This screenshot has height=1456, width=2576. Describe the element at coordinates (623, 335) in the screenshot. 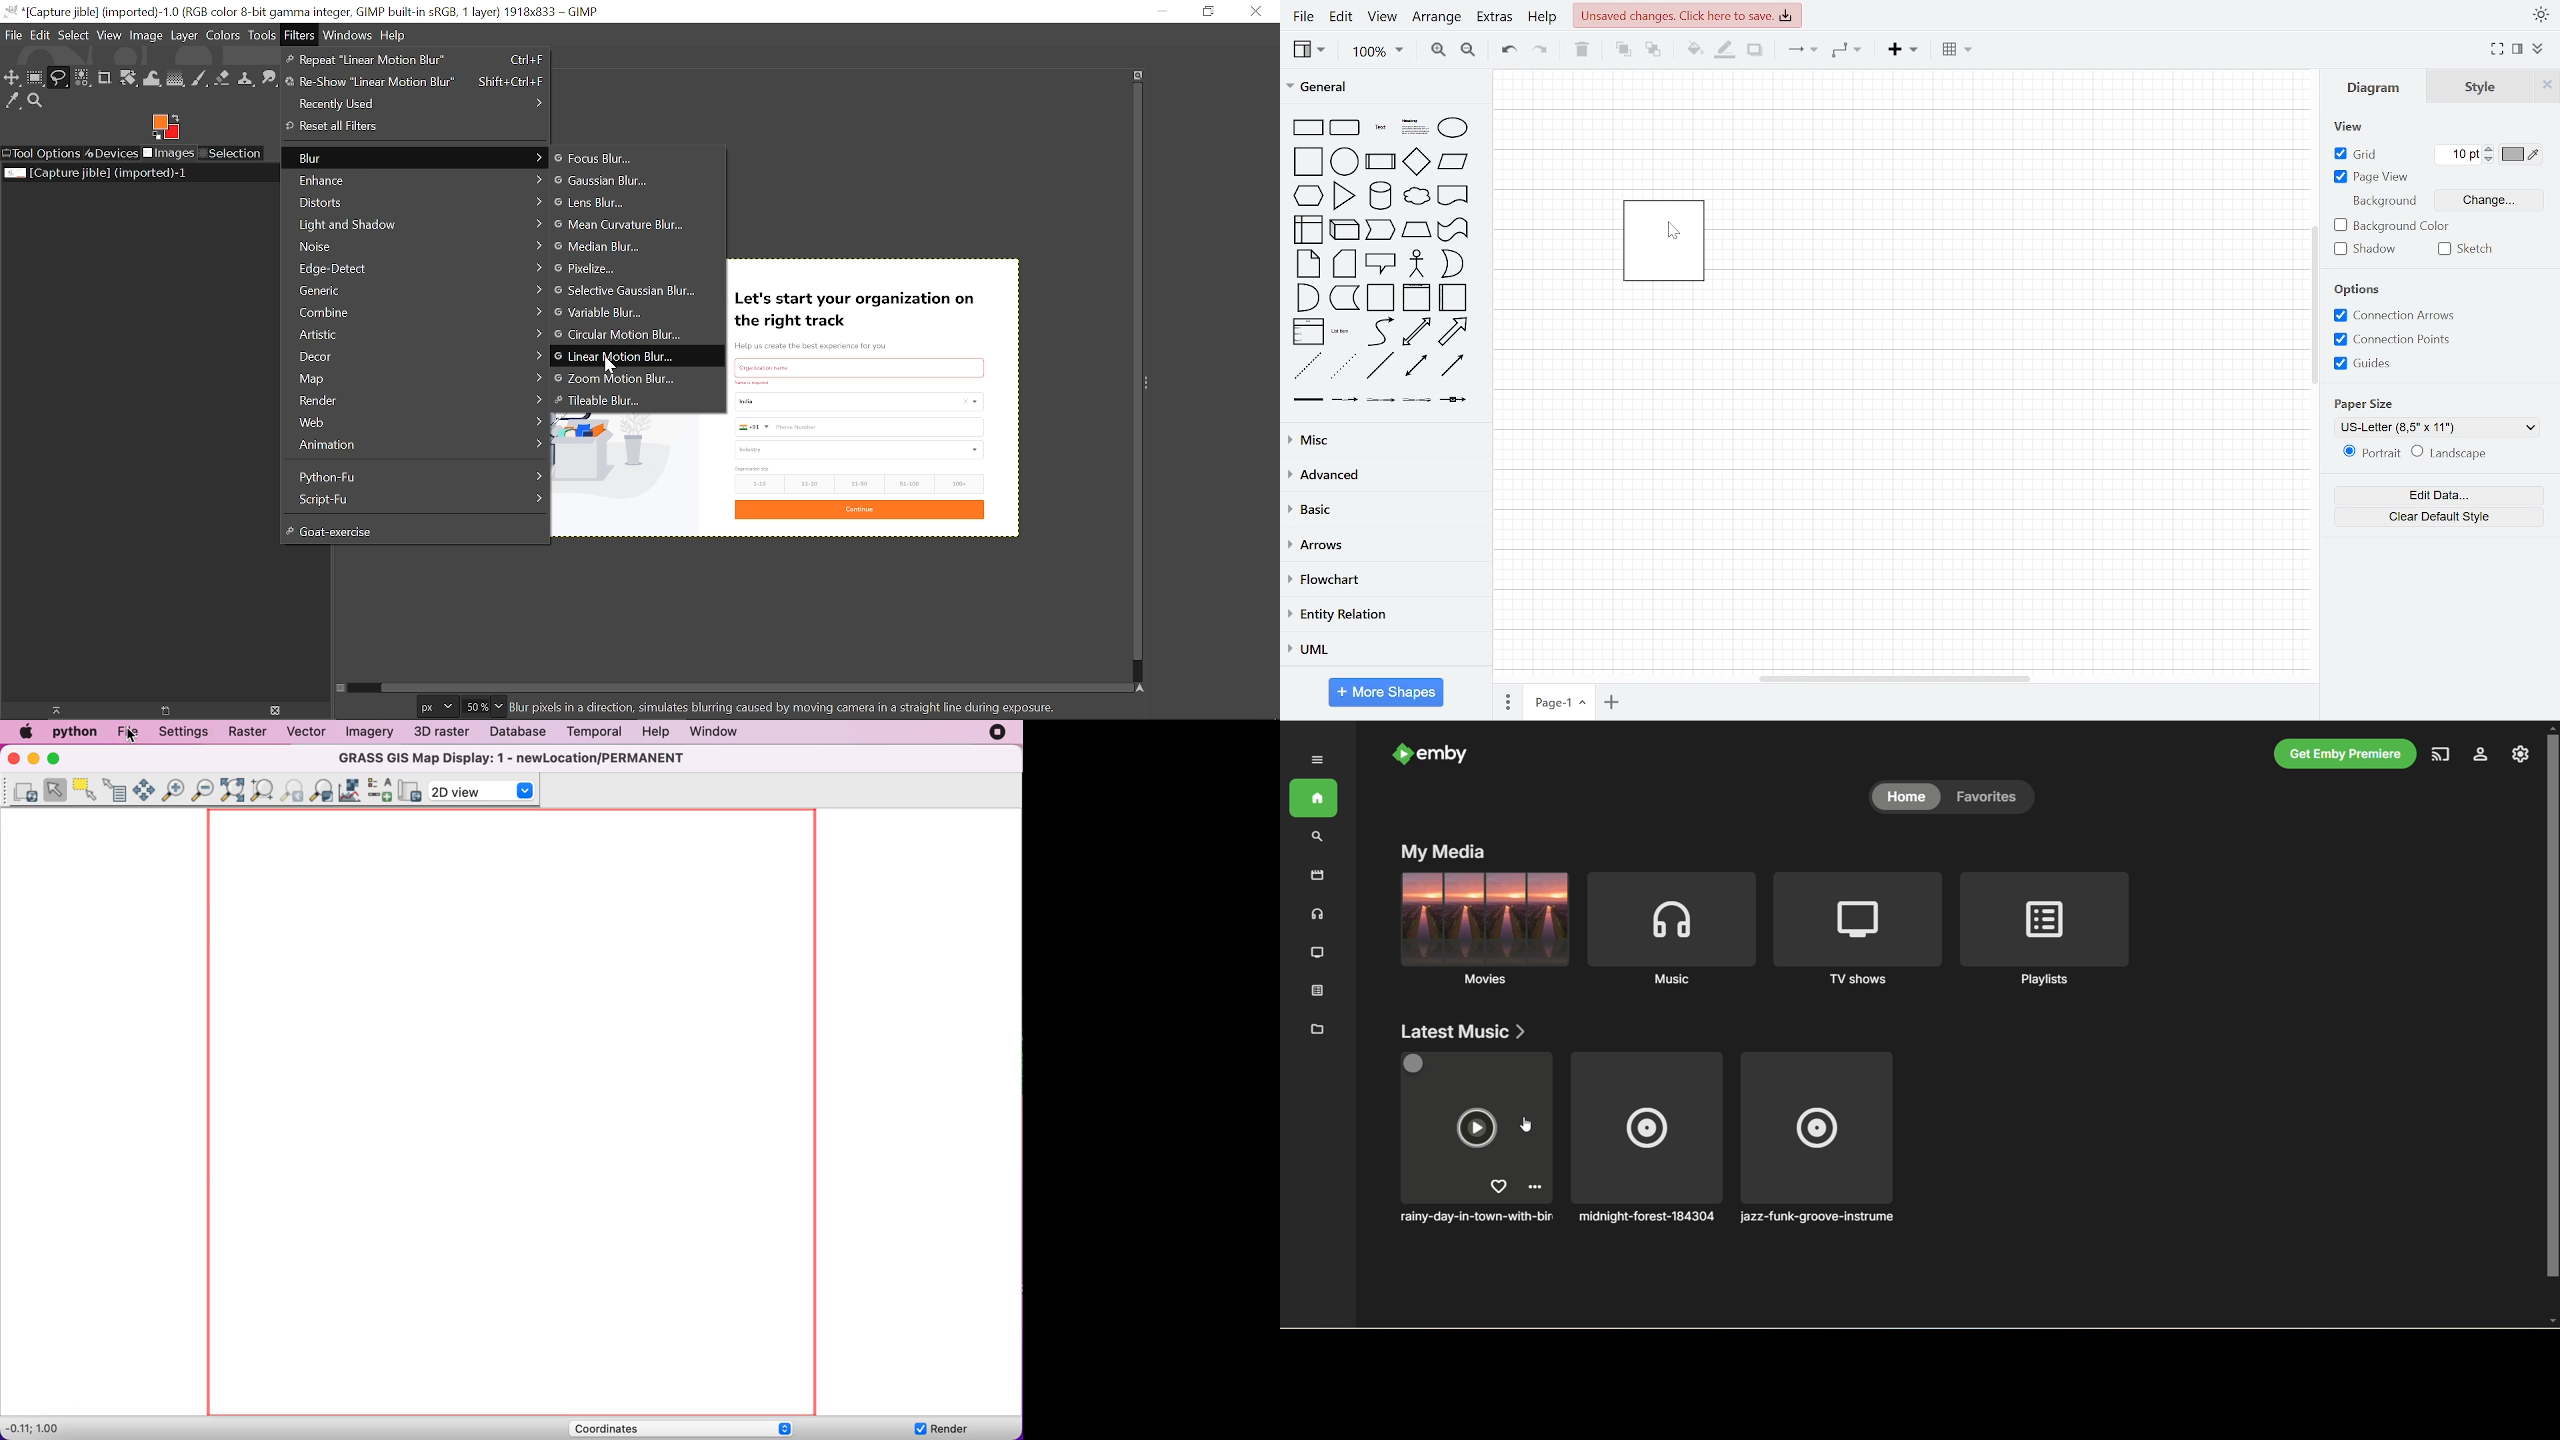

I see `Circular motion blur` at that location.